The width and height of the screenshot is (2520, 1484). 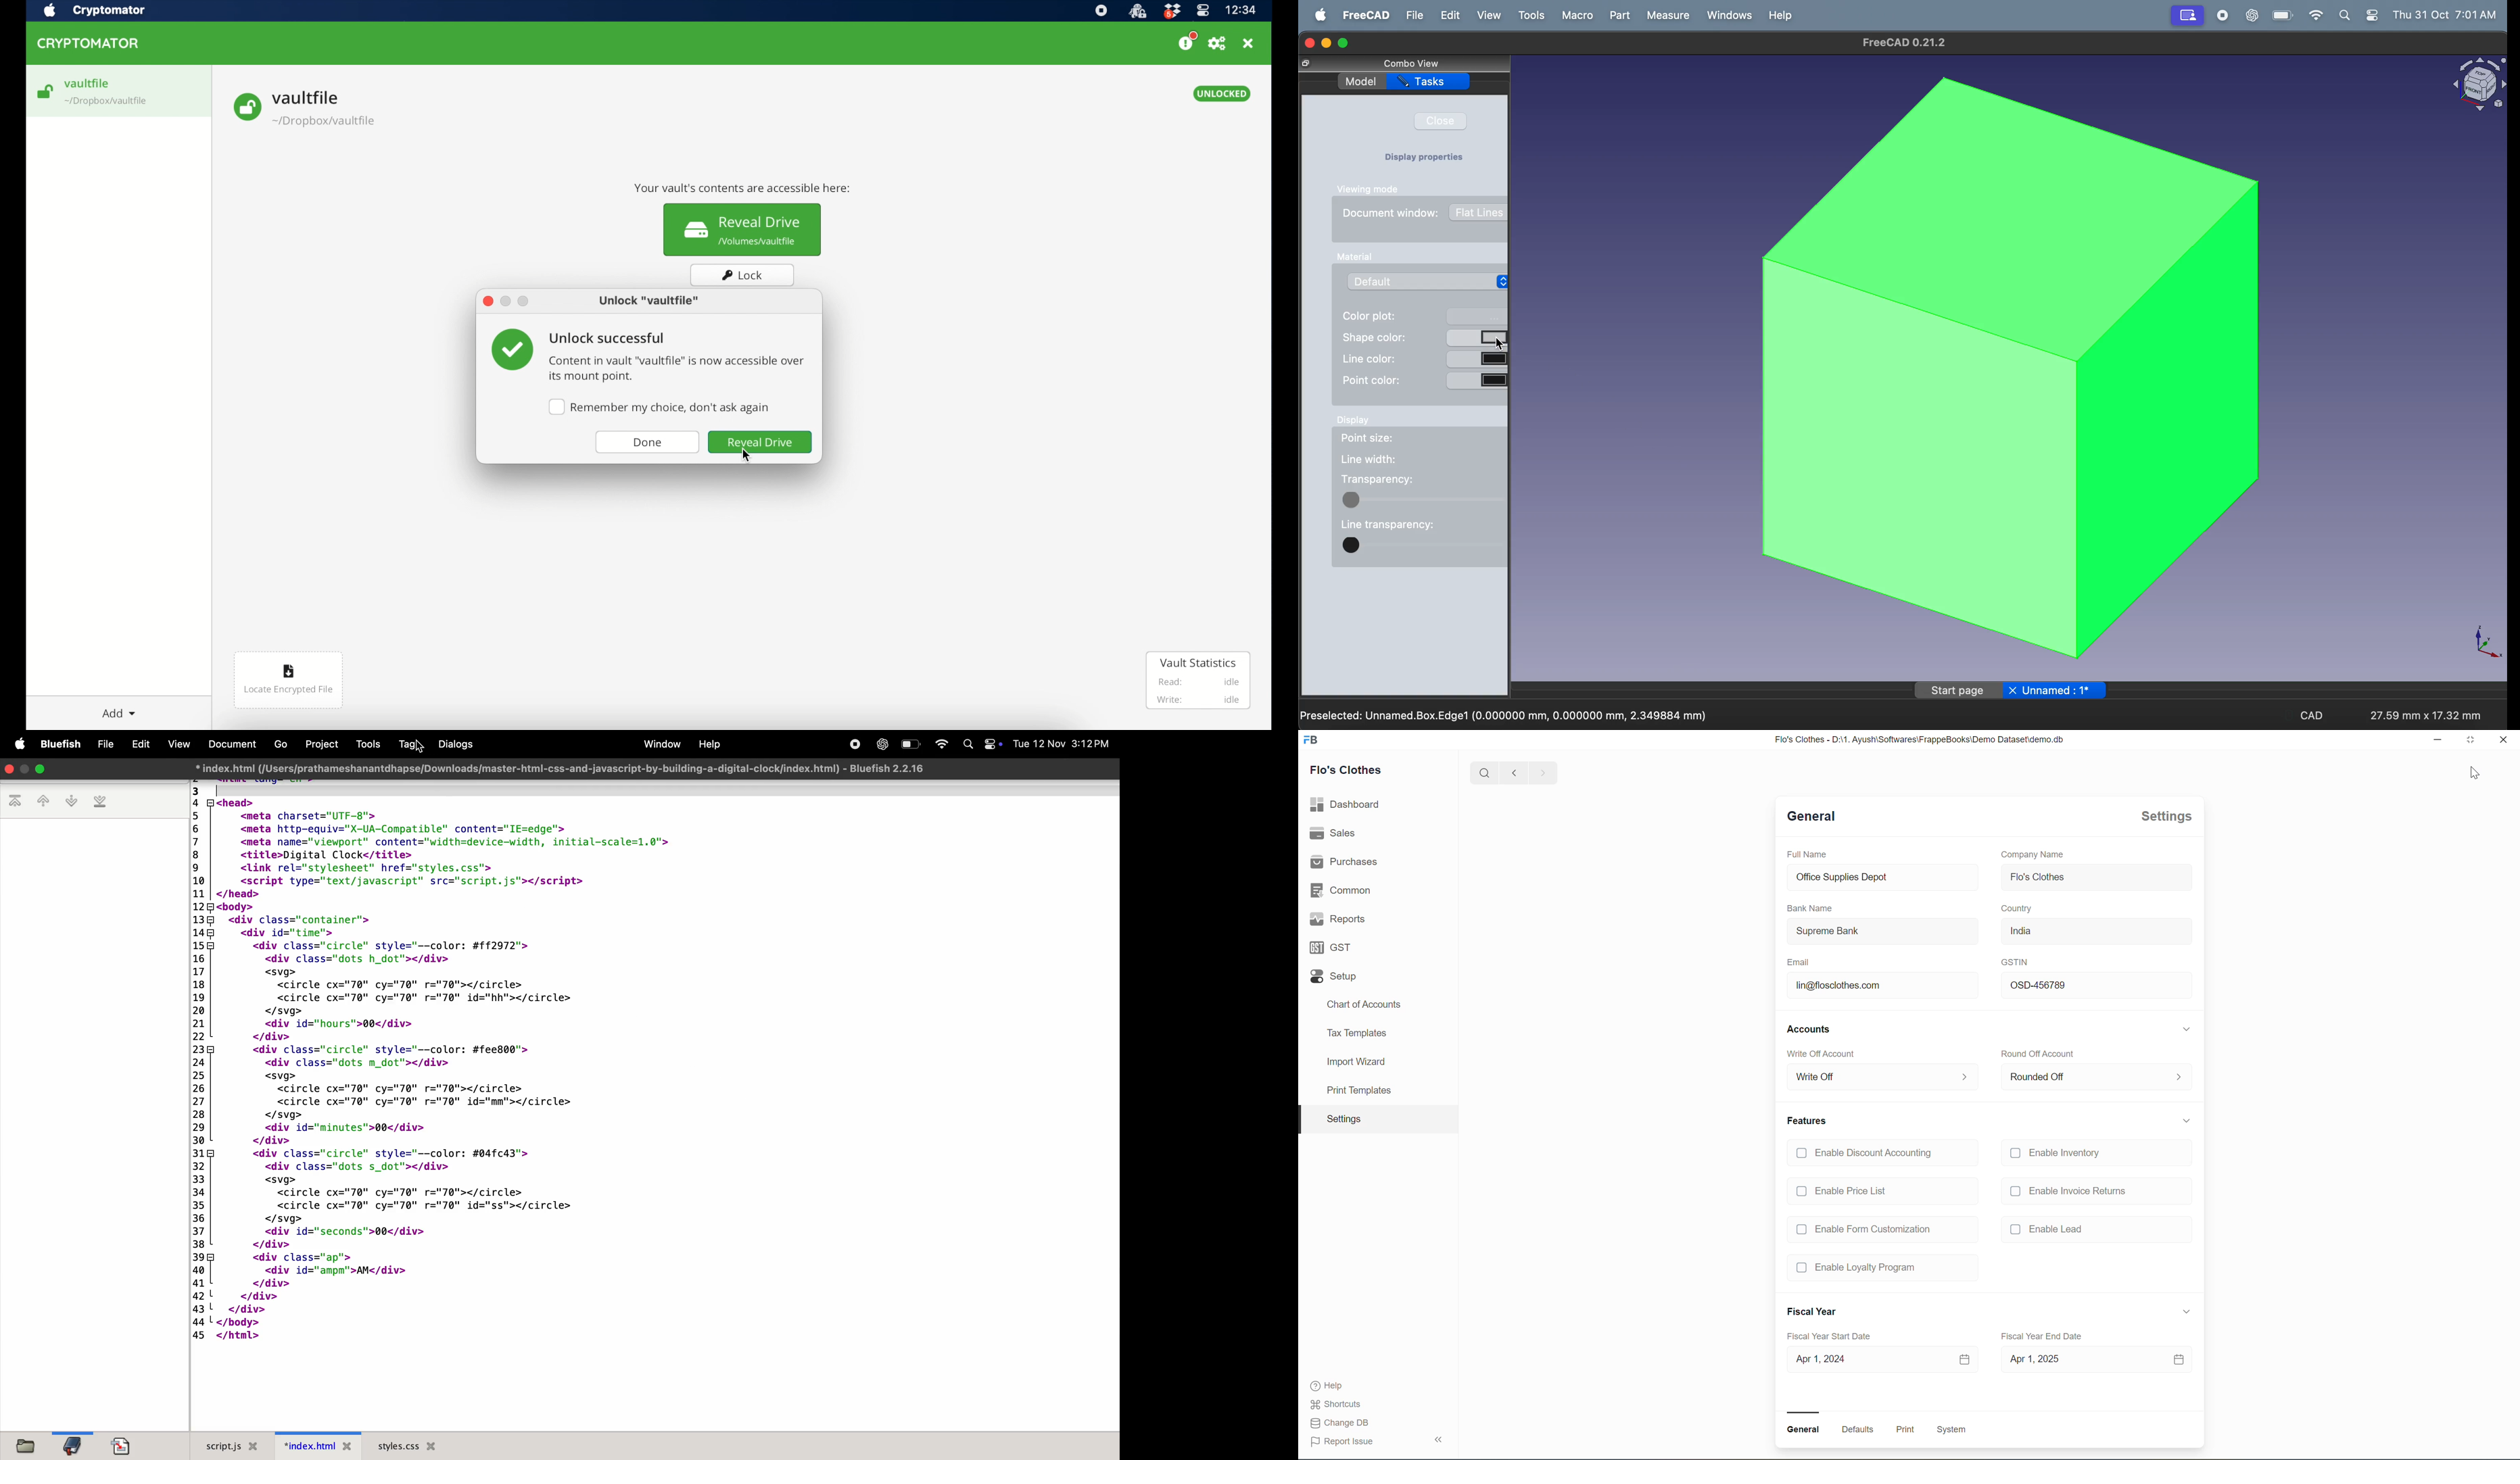 What do you see at coordinates (1806, 855) in the screenshot?
I see `Full Name` at bounding box center [1806, 855].